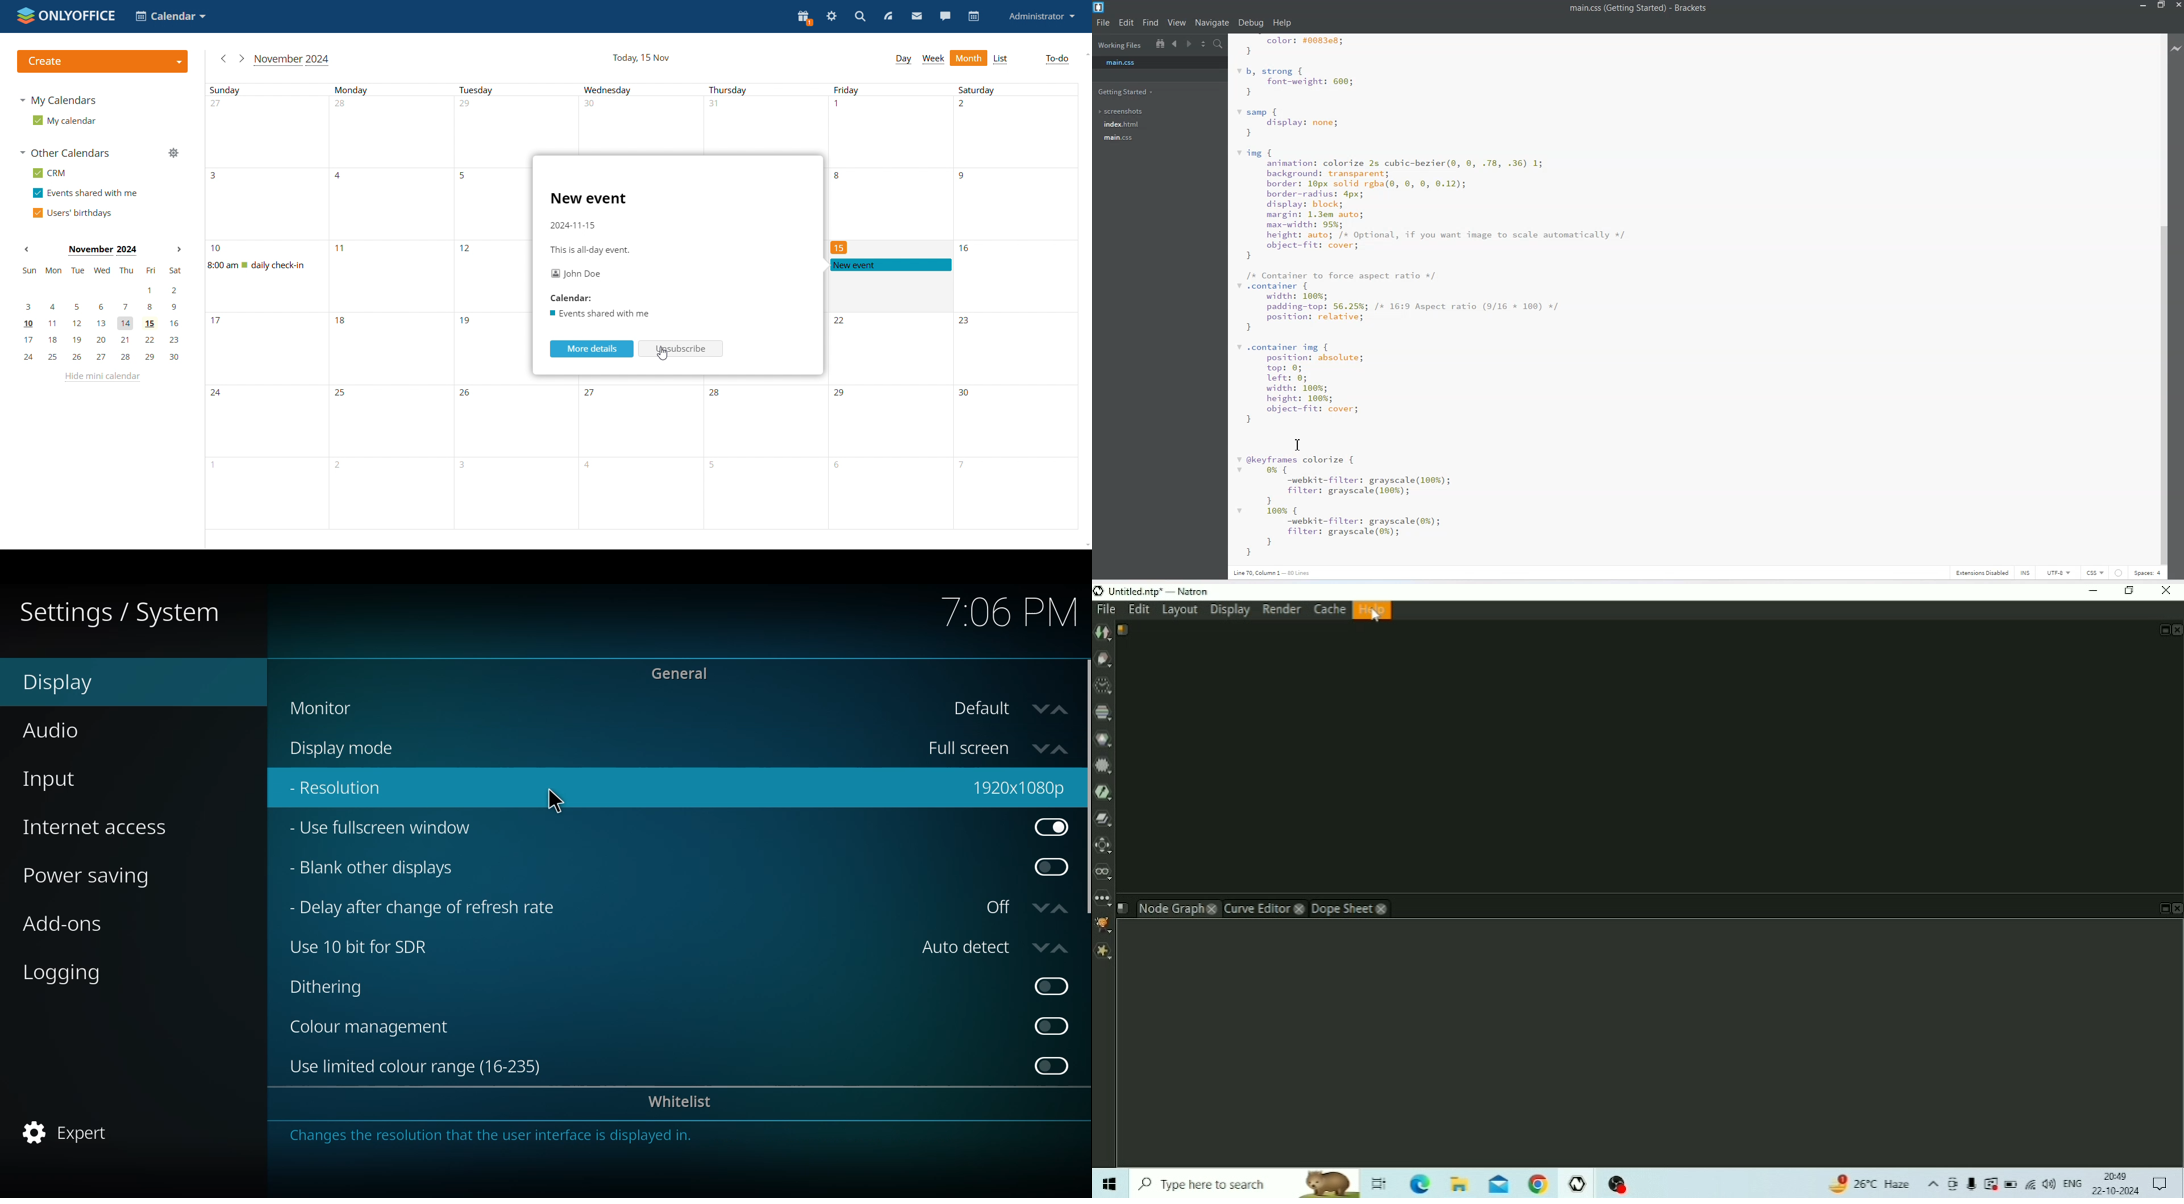 The width and height of the screenshot is (2184, 1204). I want to click on Show hidden icons, so click(1933, 1184).